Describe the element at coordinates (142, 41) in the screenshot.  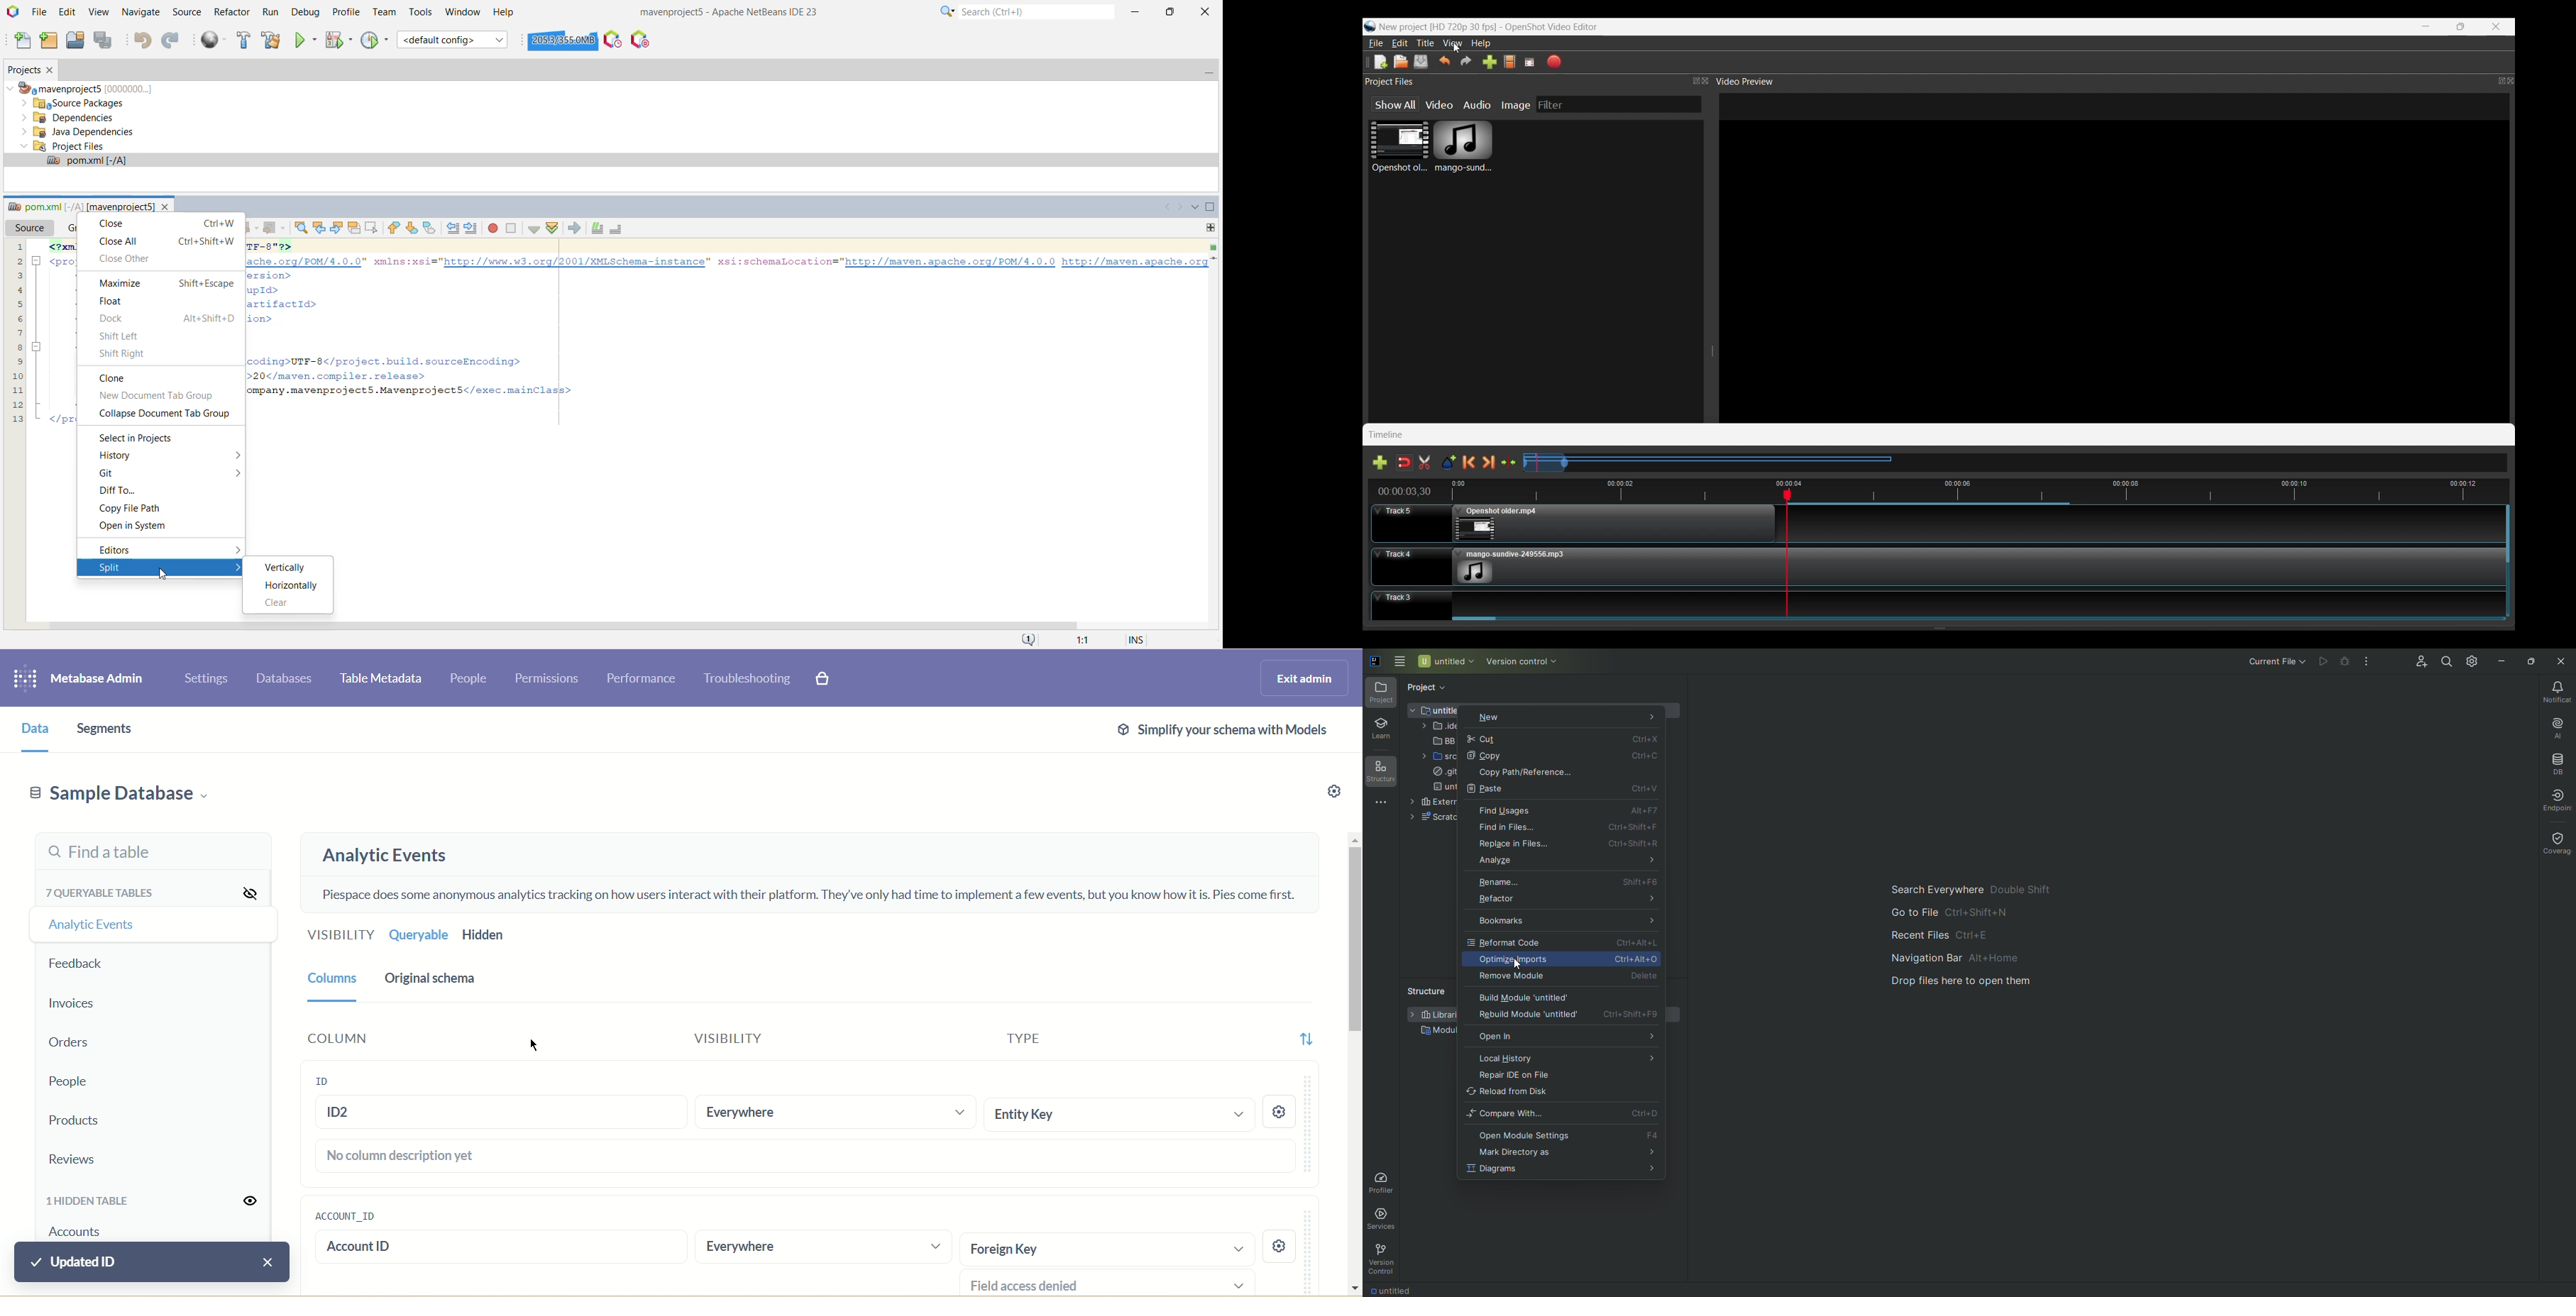
I see `Undo` at that location.